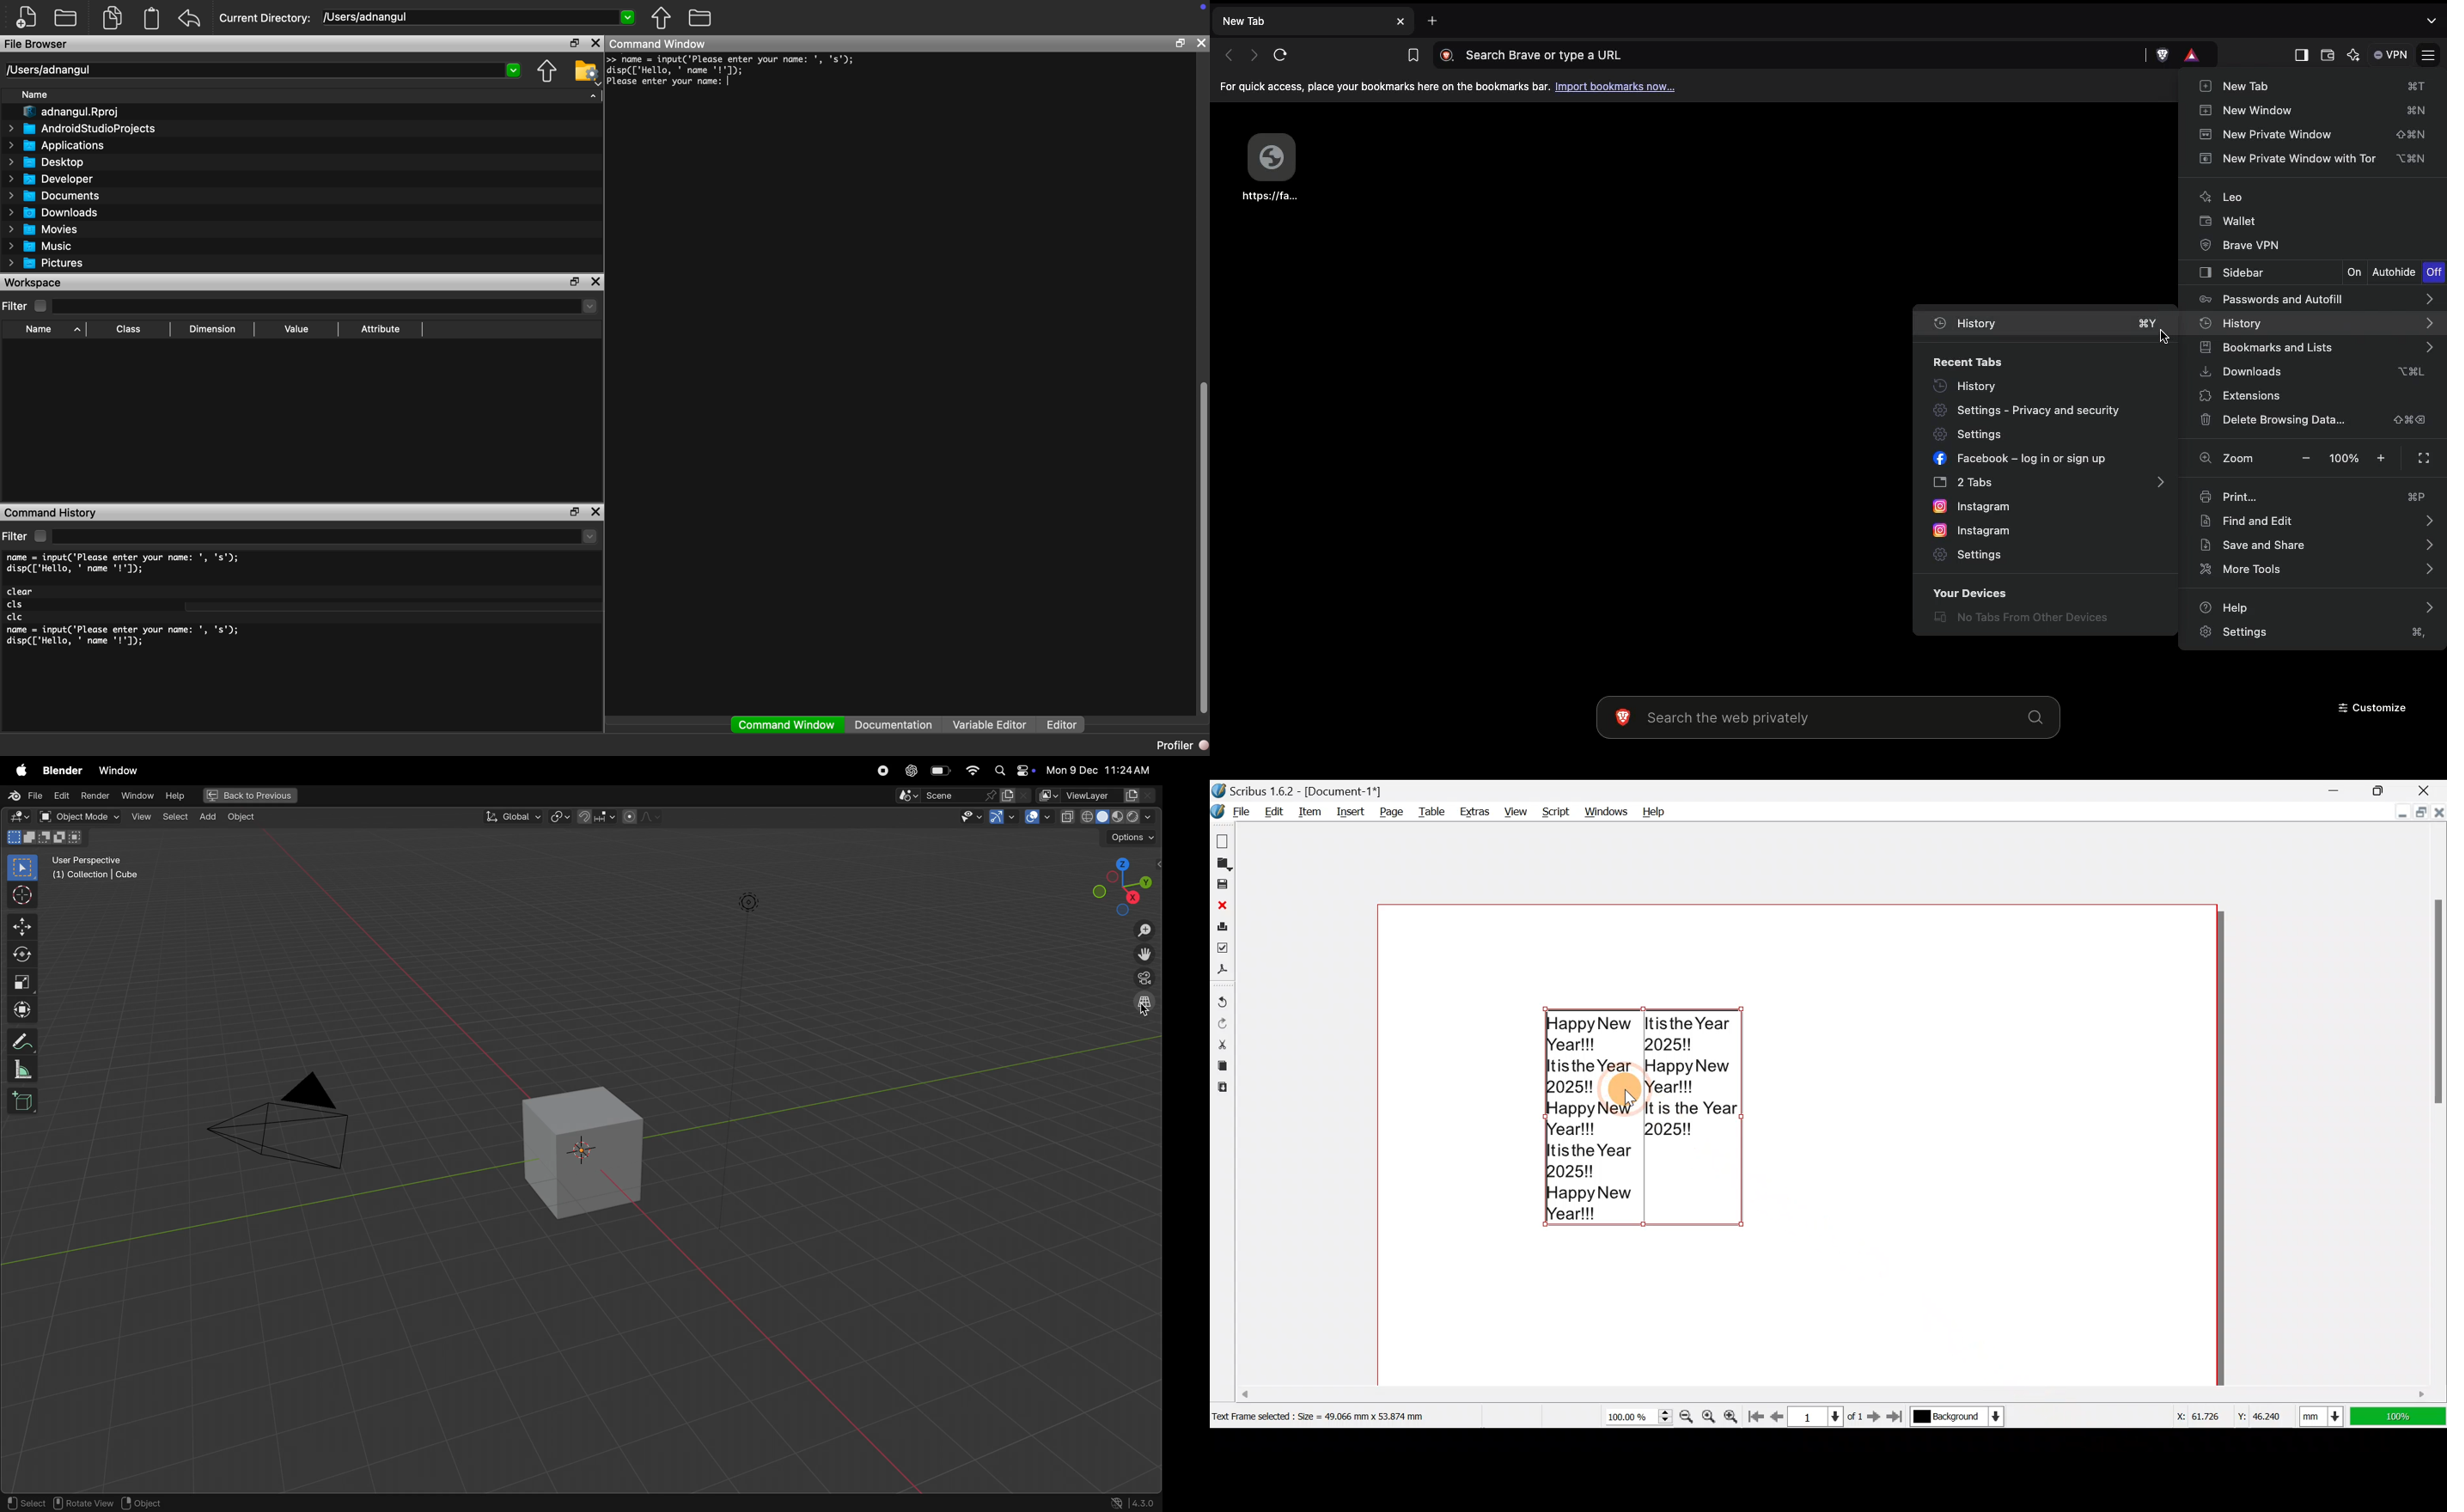  I want to click on On, so click(2355, 271).